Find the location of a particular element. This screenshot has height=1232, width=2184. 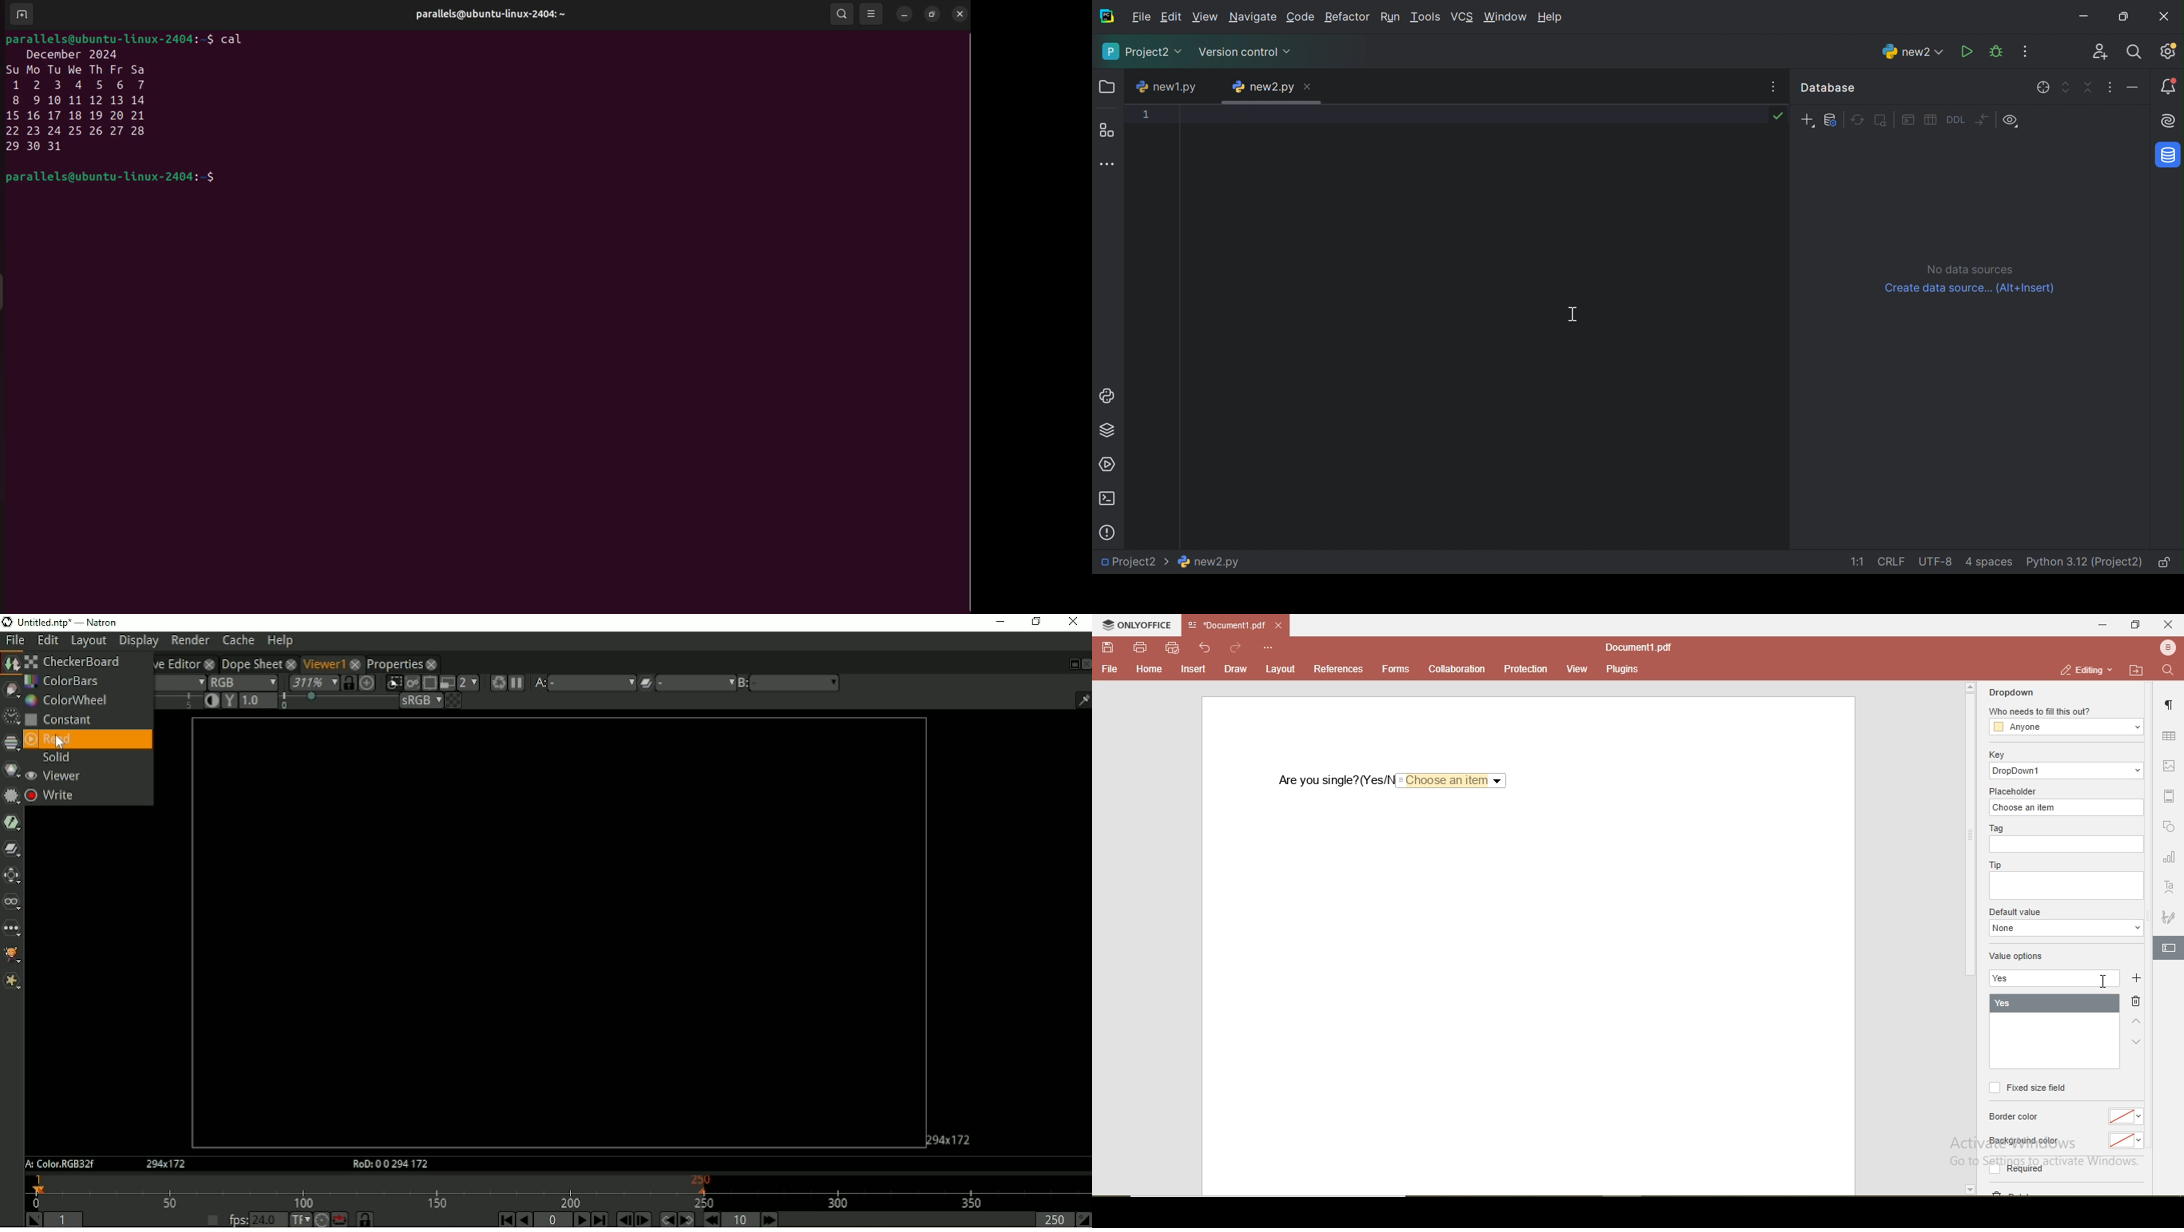

choose an item is located at coordinates (2064, 808).